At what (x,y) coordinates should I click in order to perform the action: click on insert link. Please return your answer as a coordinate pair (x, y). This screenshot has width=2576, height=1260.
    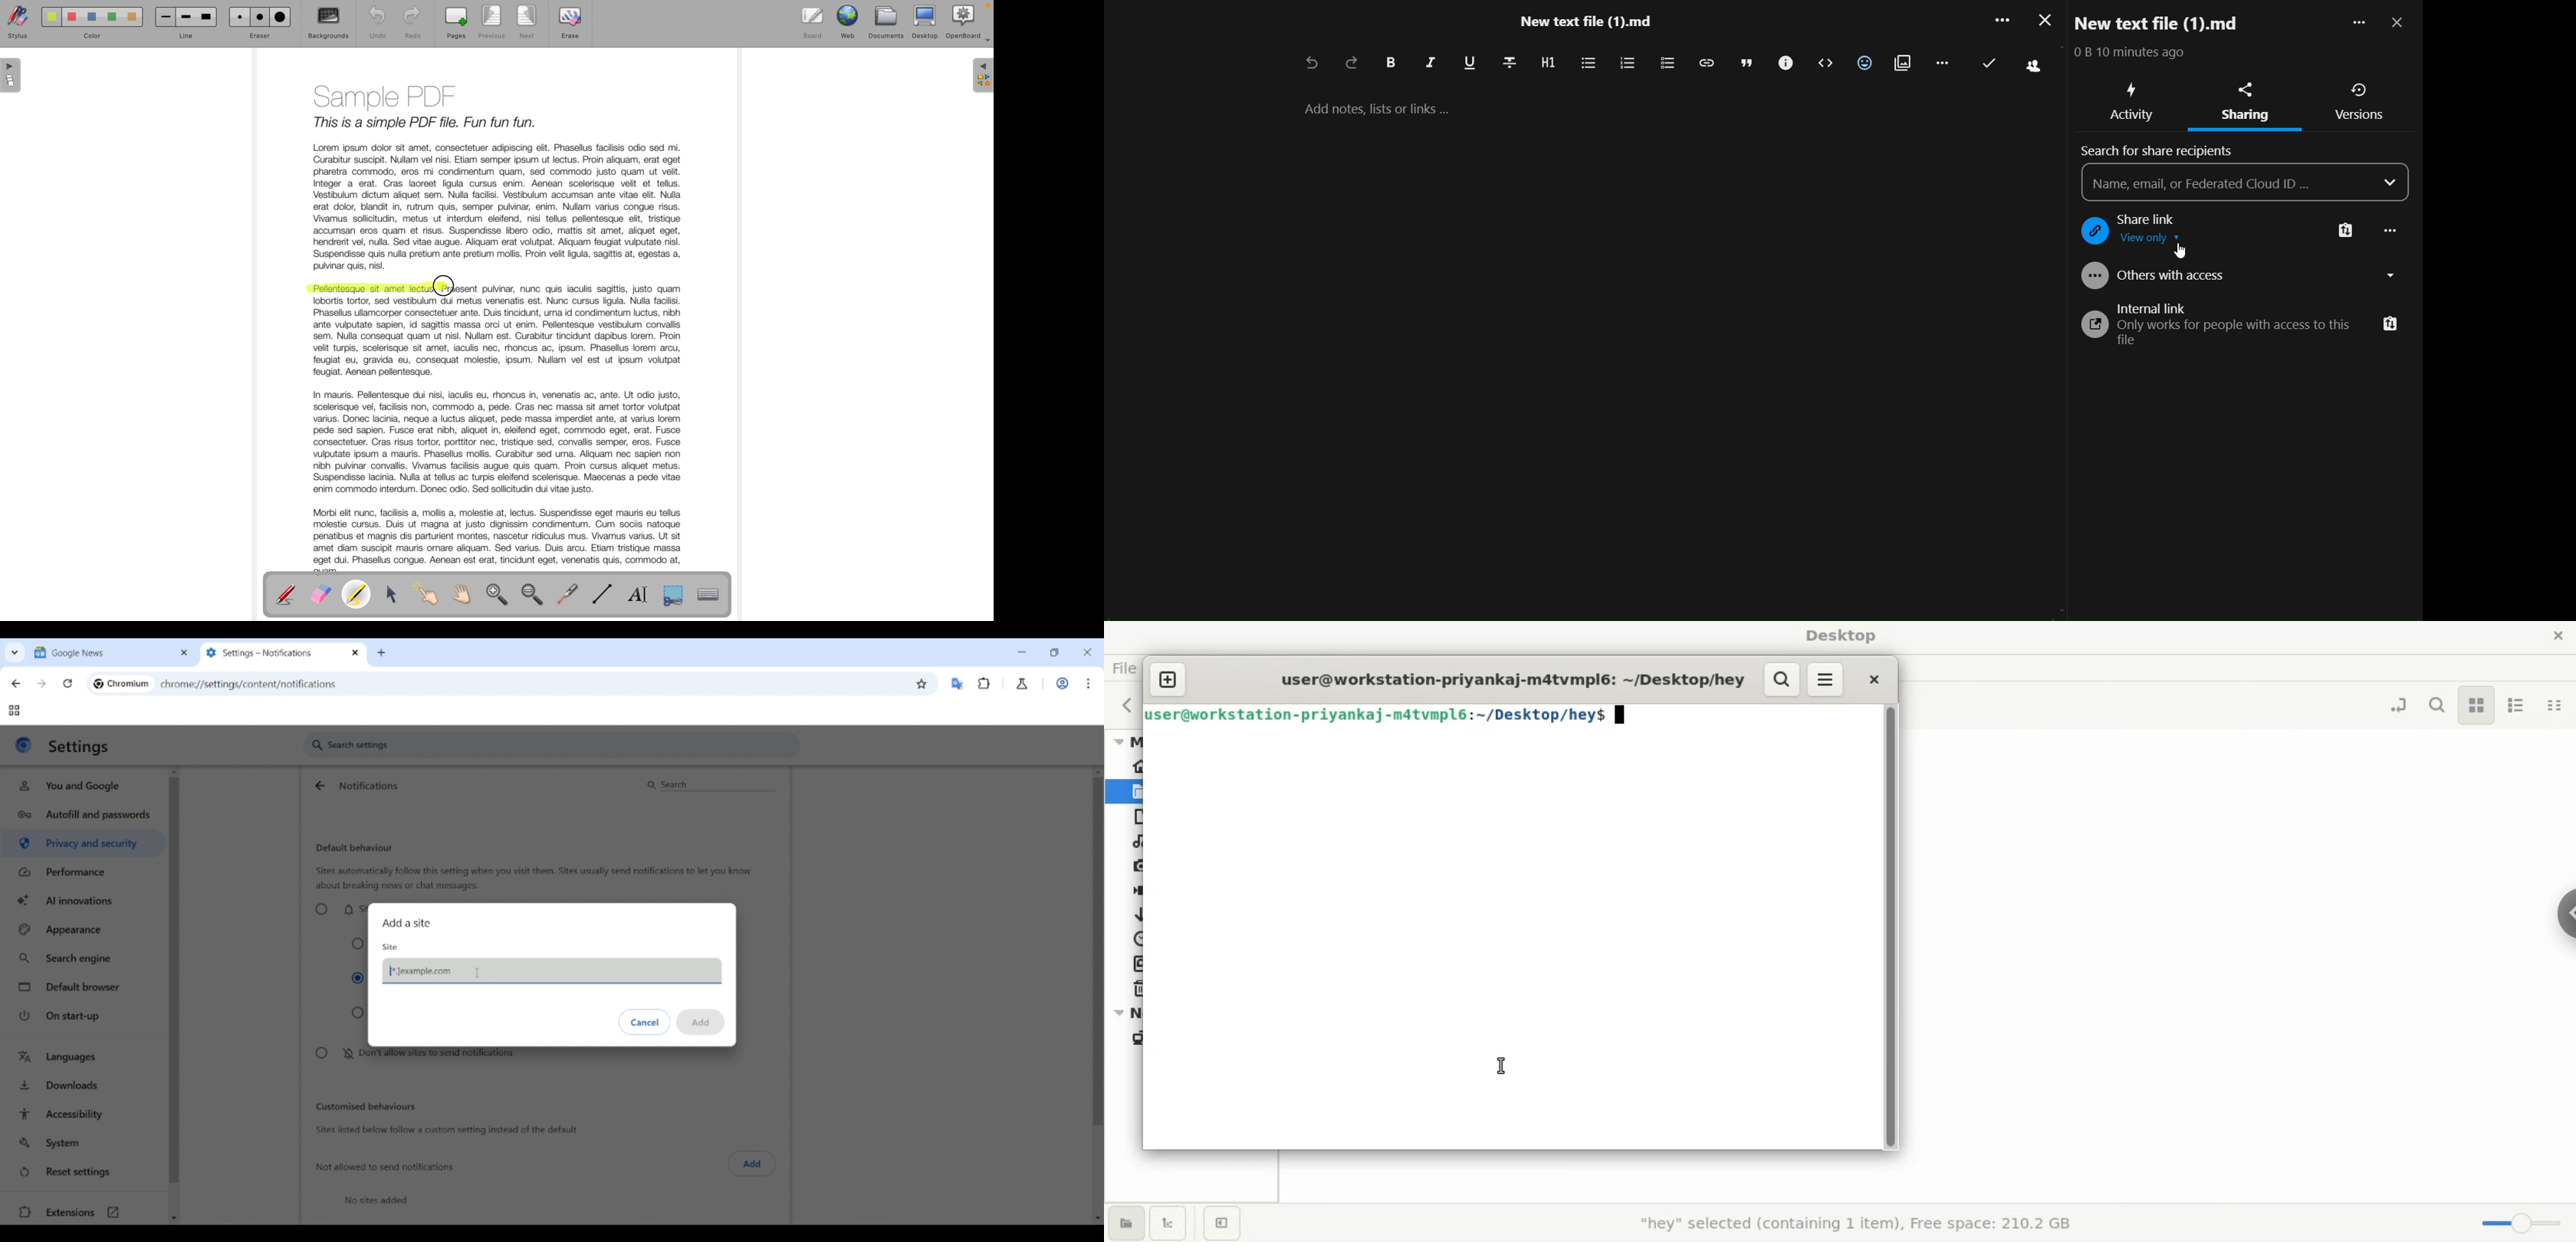
    Looking at the image, I should click on (1706, 63).